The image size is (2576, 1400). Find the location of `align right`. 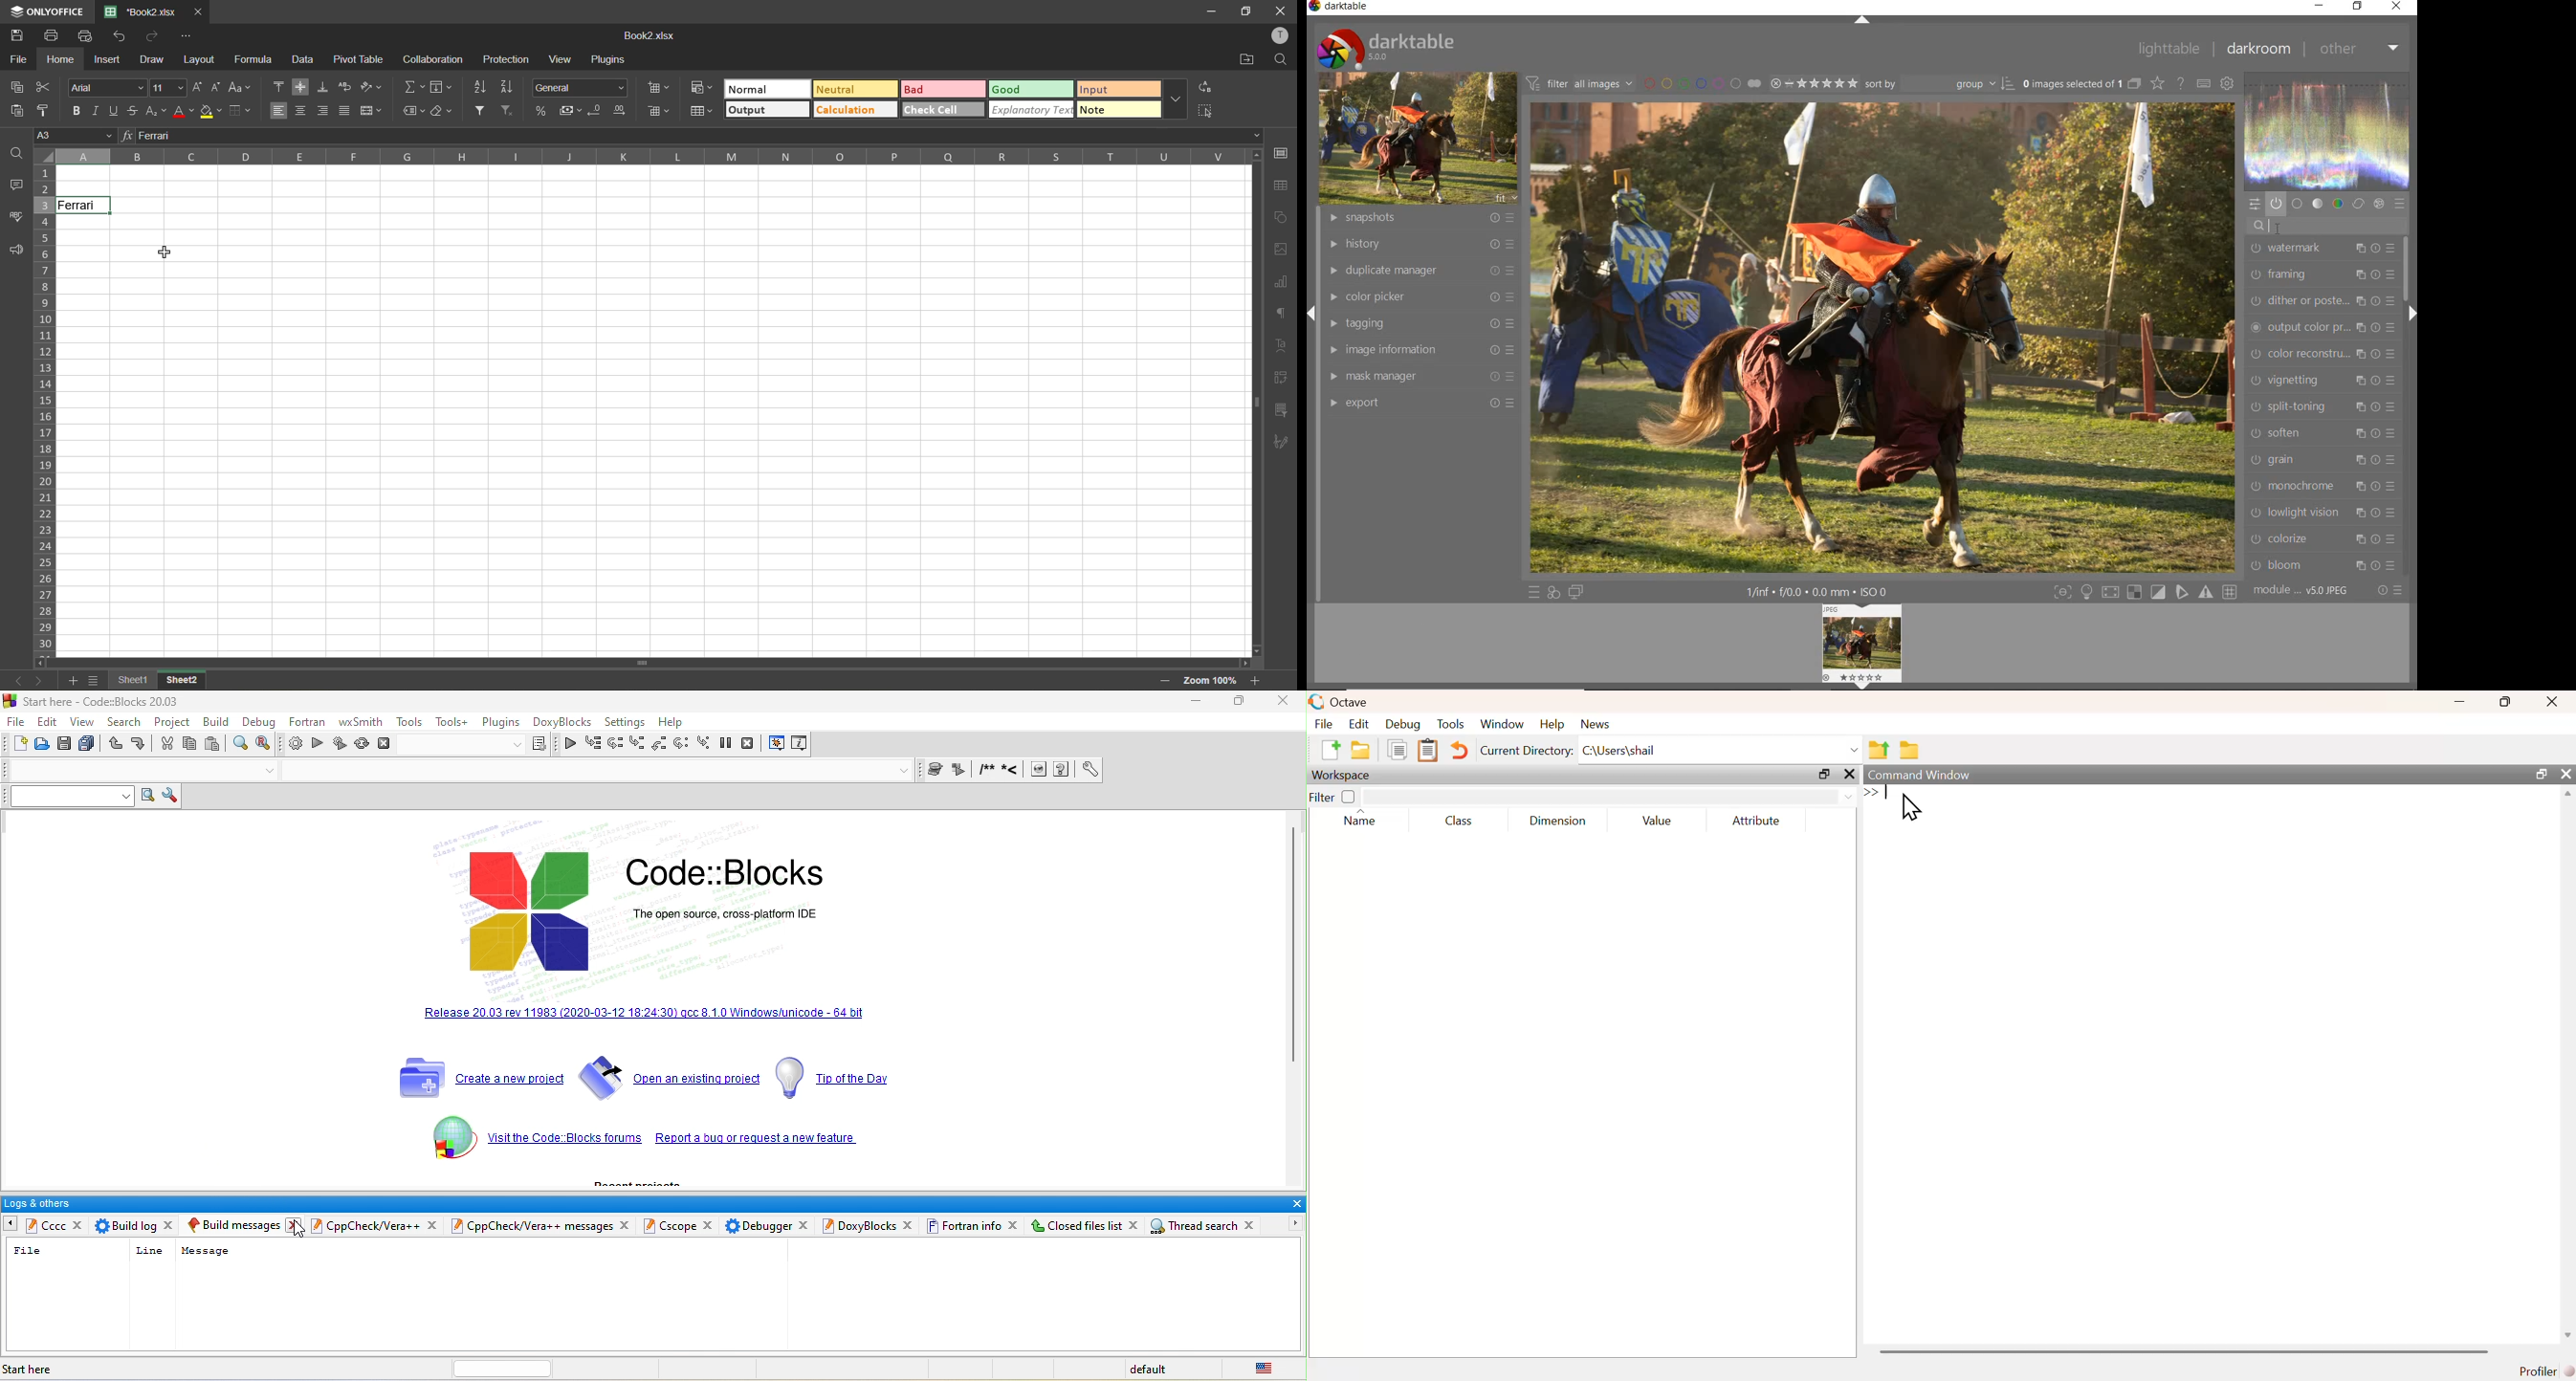

align right is located at coordinates (324, 111).